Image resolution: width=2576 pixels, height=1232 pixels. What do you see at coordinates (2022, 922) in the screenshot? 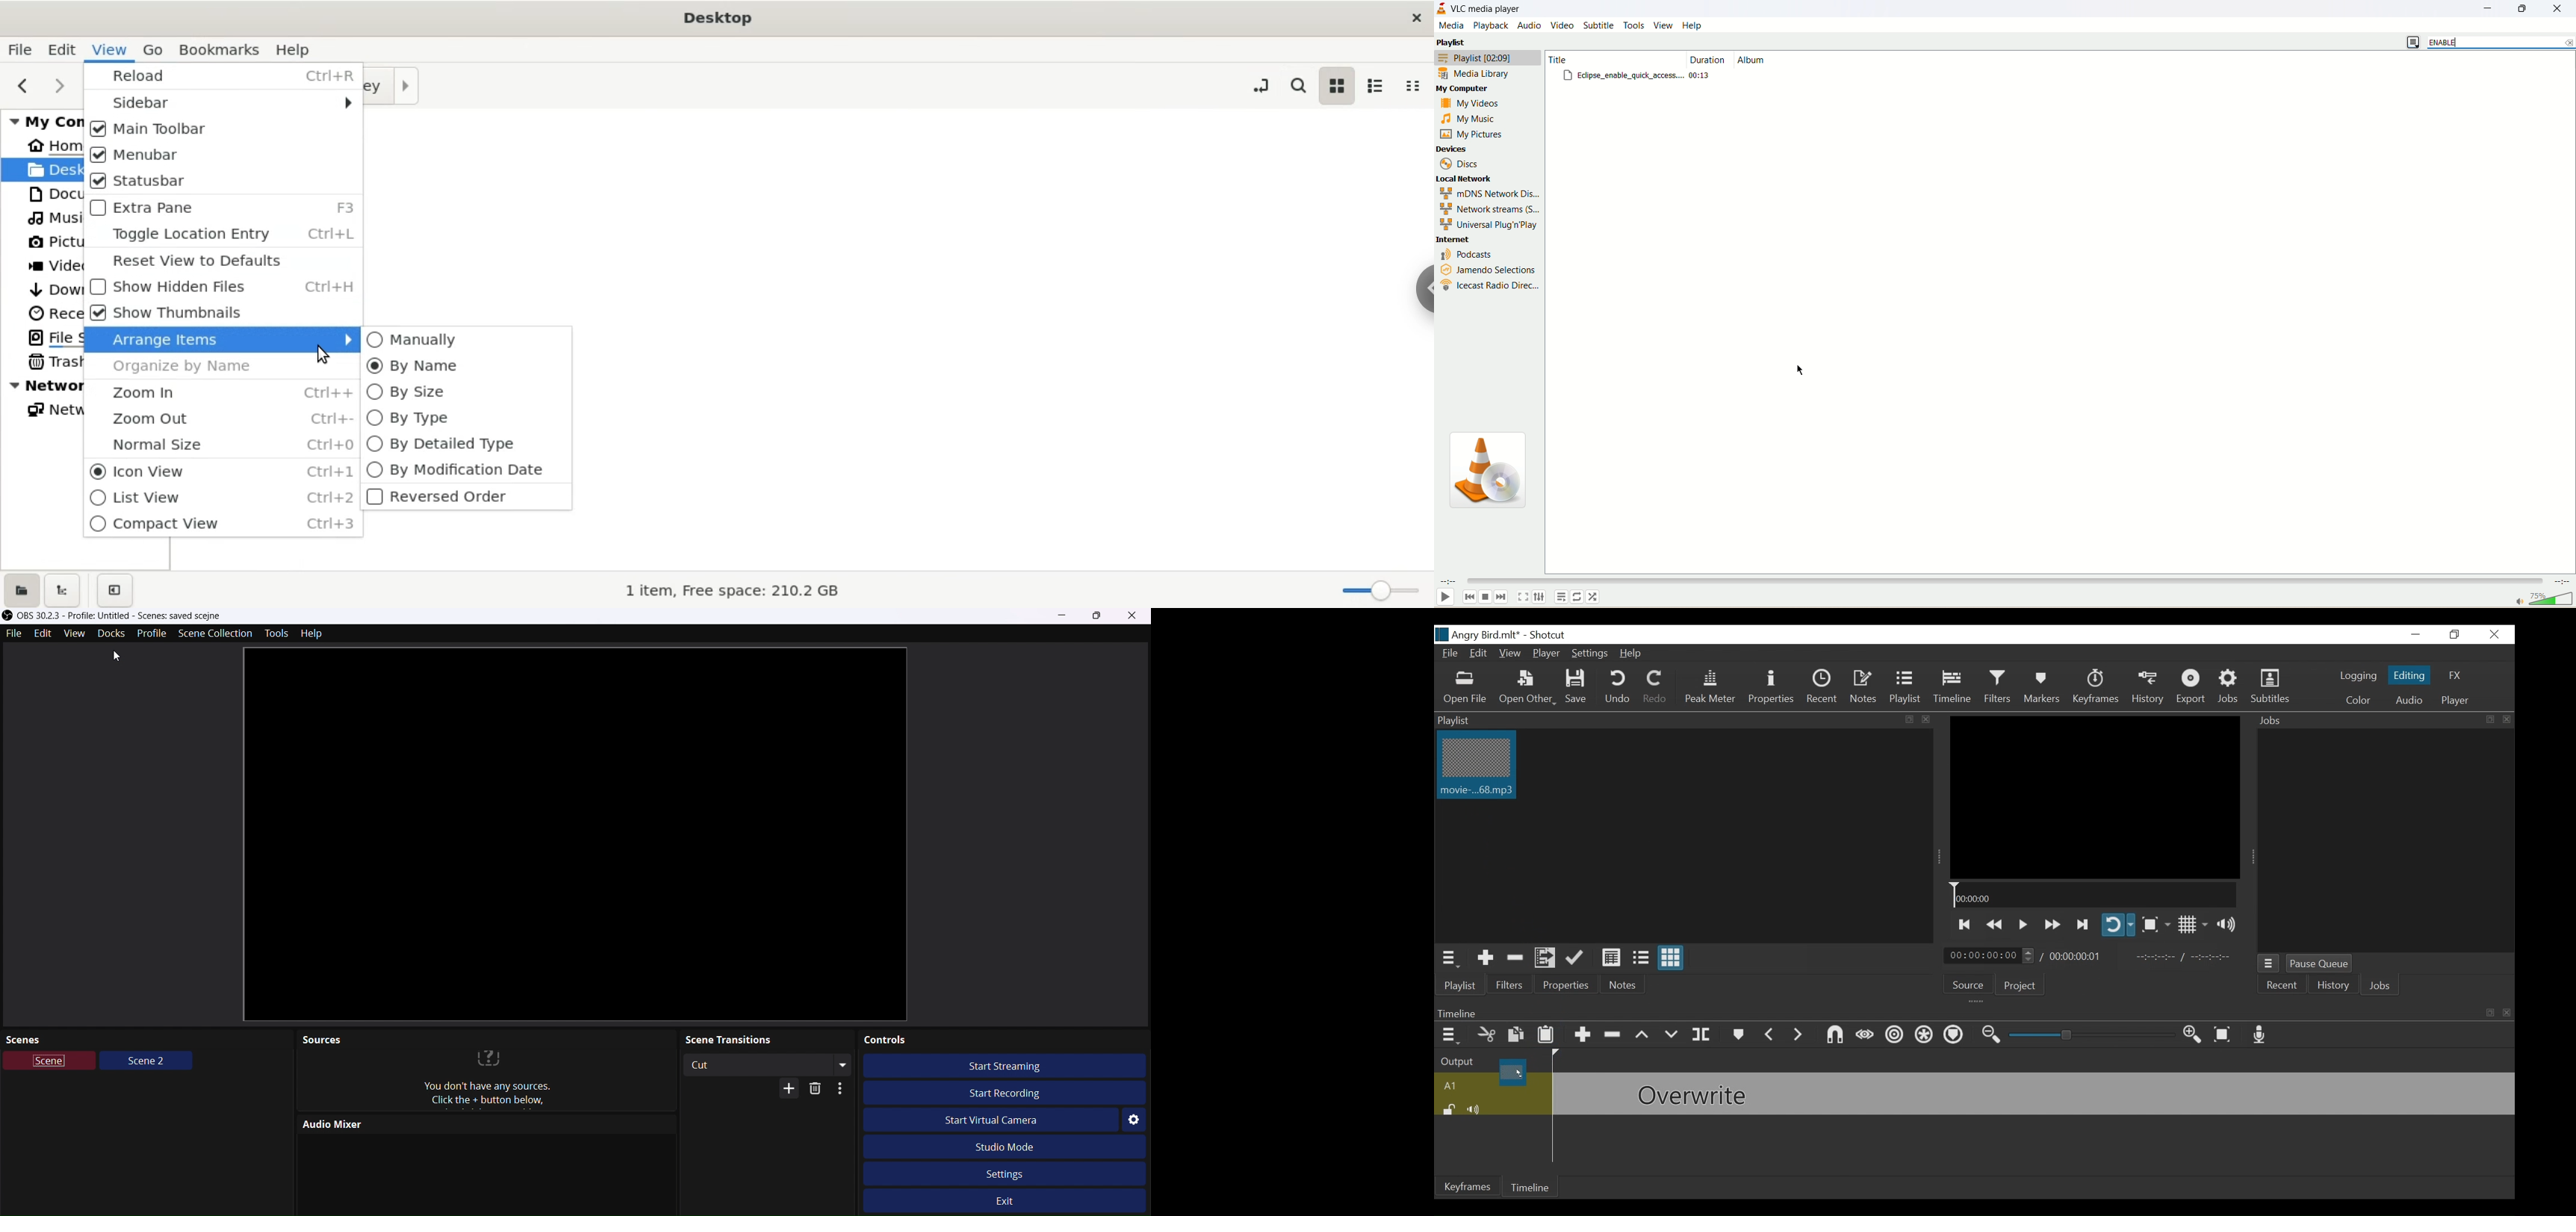
I see `Toggle play or pause (space)` at bounding box center [2022, 922].